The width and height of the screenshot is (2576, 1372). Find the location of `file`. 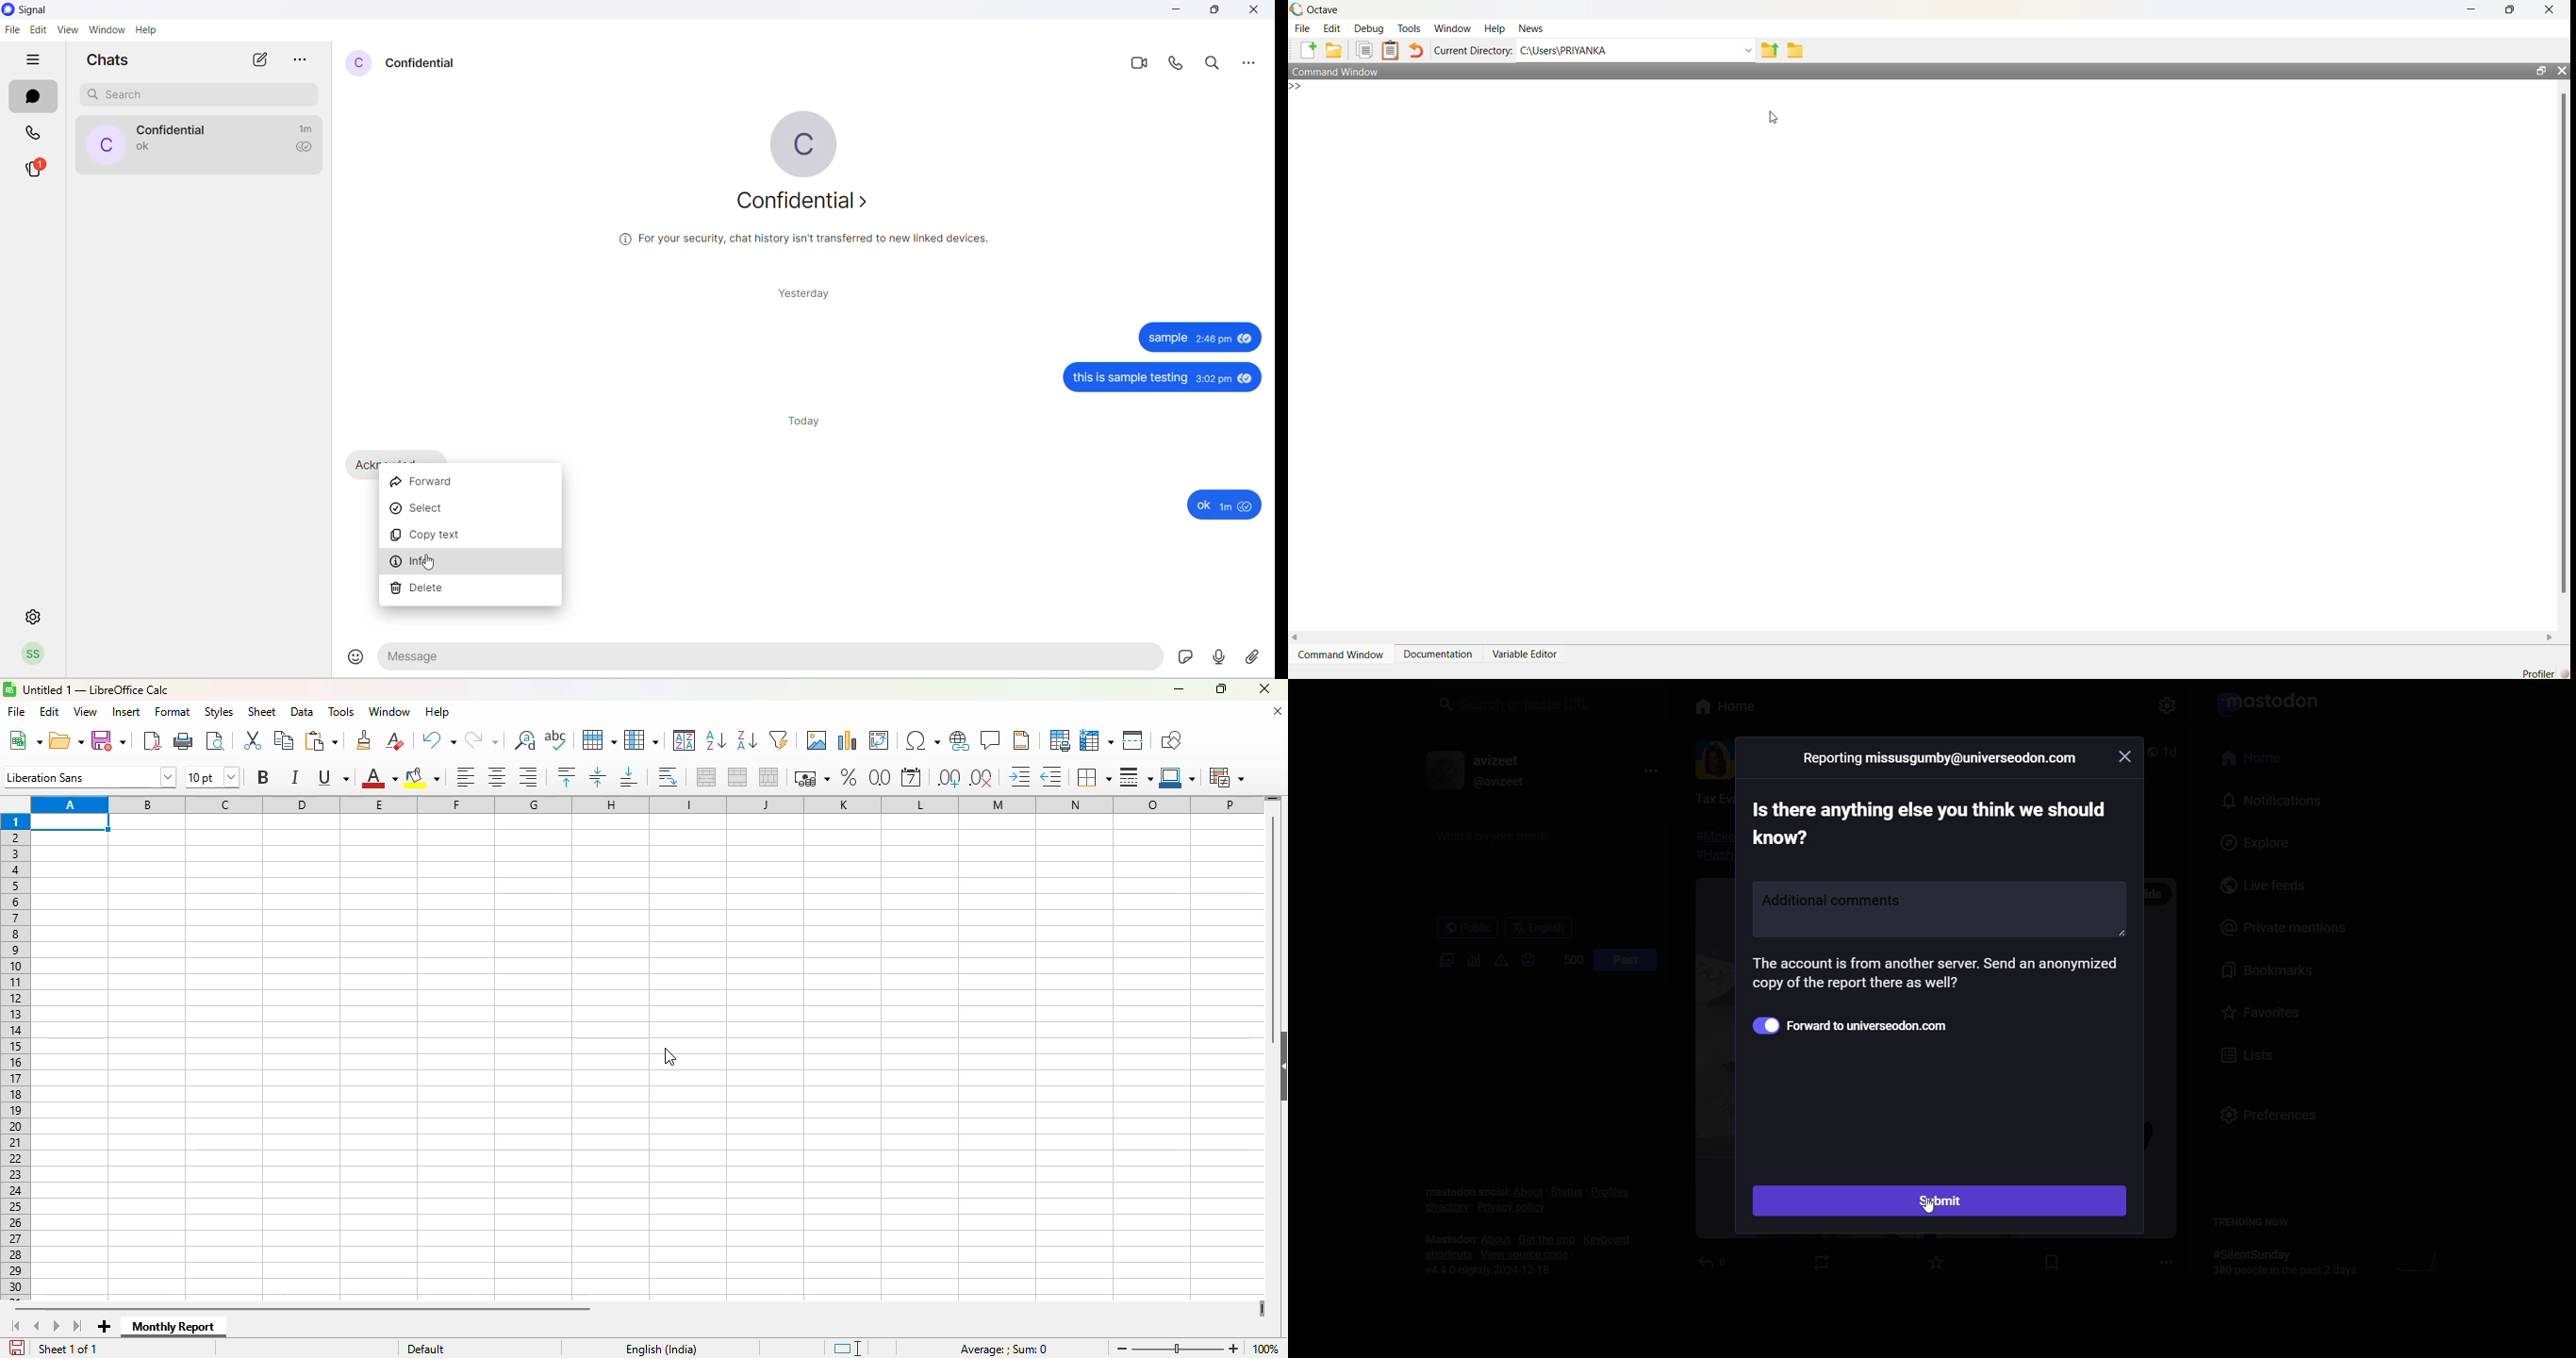

file is located at coordinates (17, 712).